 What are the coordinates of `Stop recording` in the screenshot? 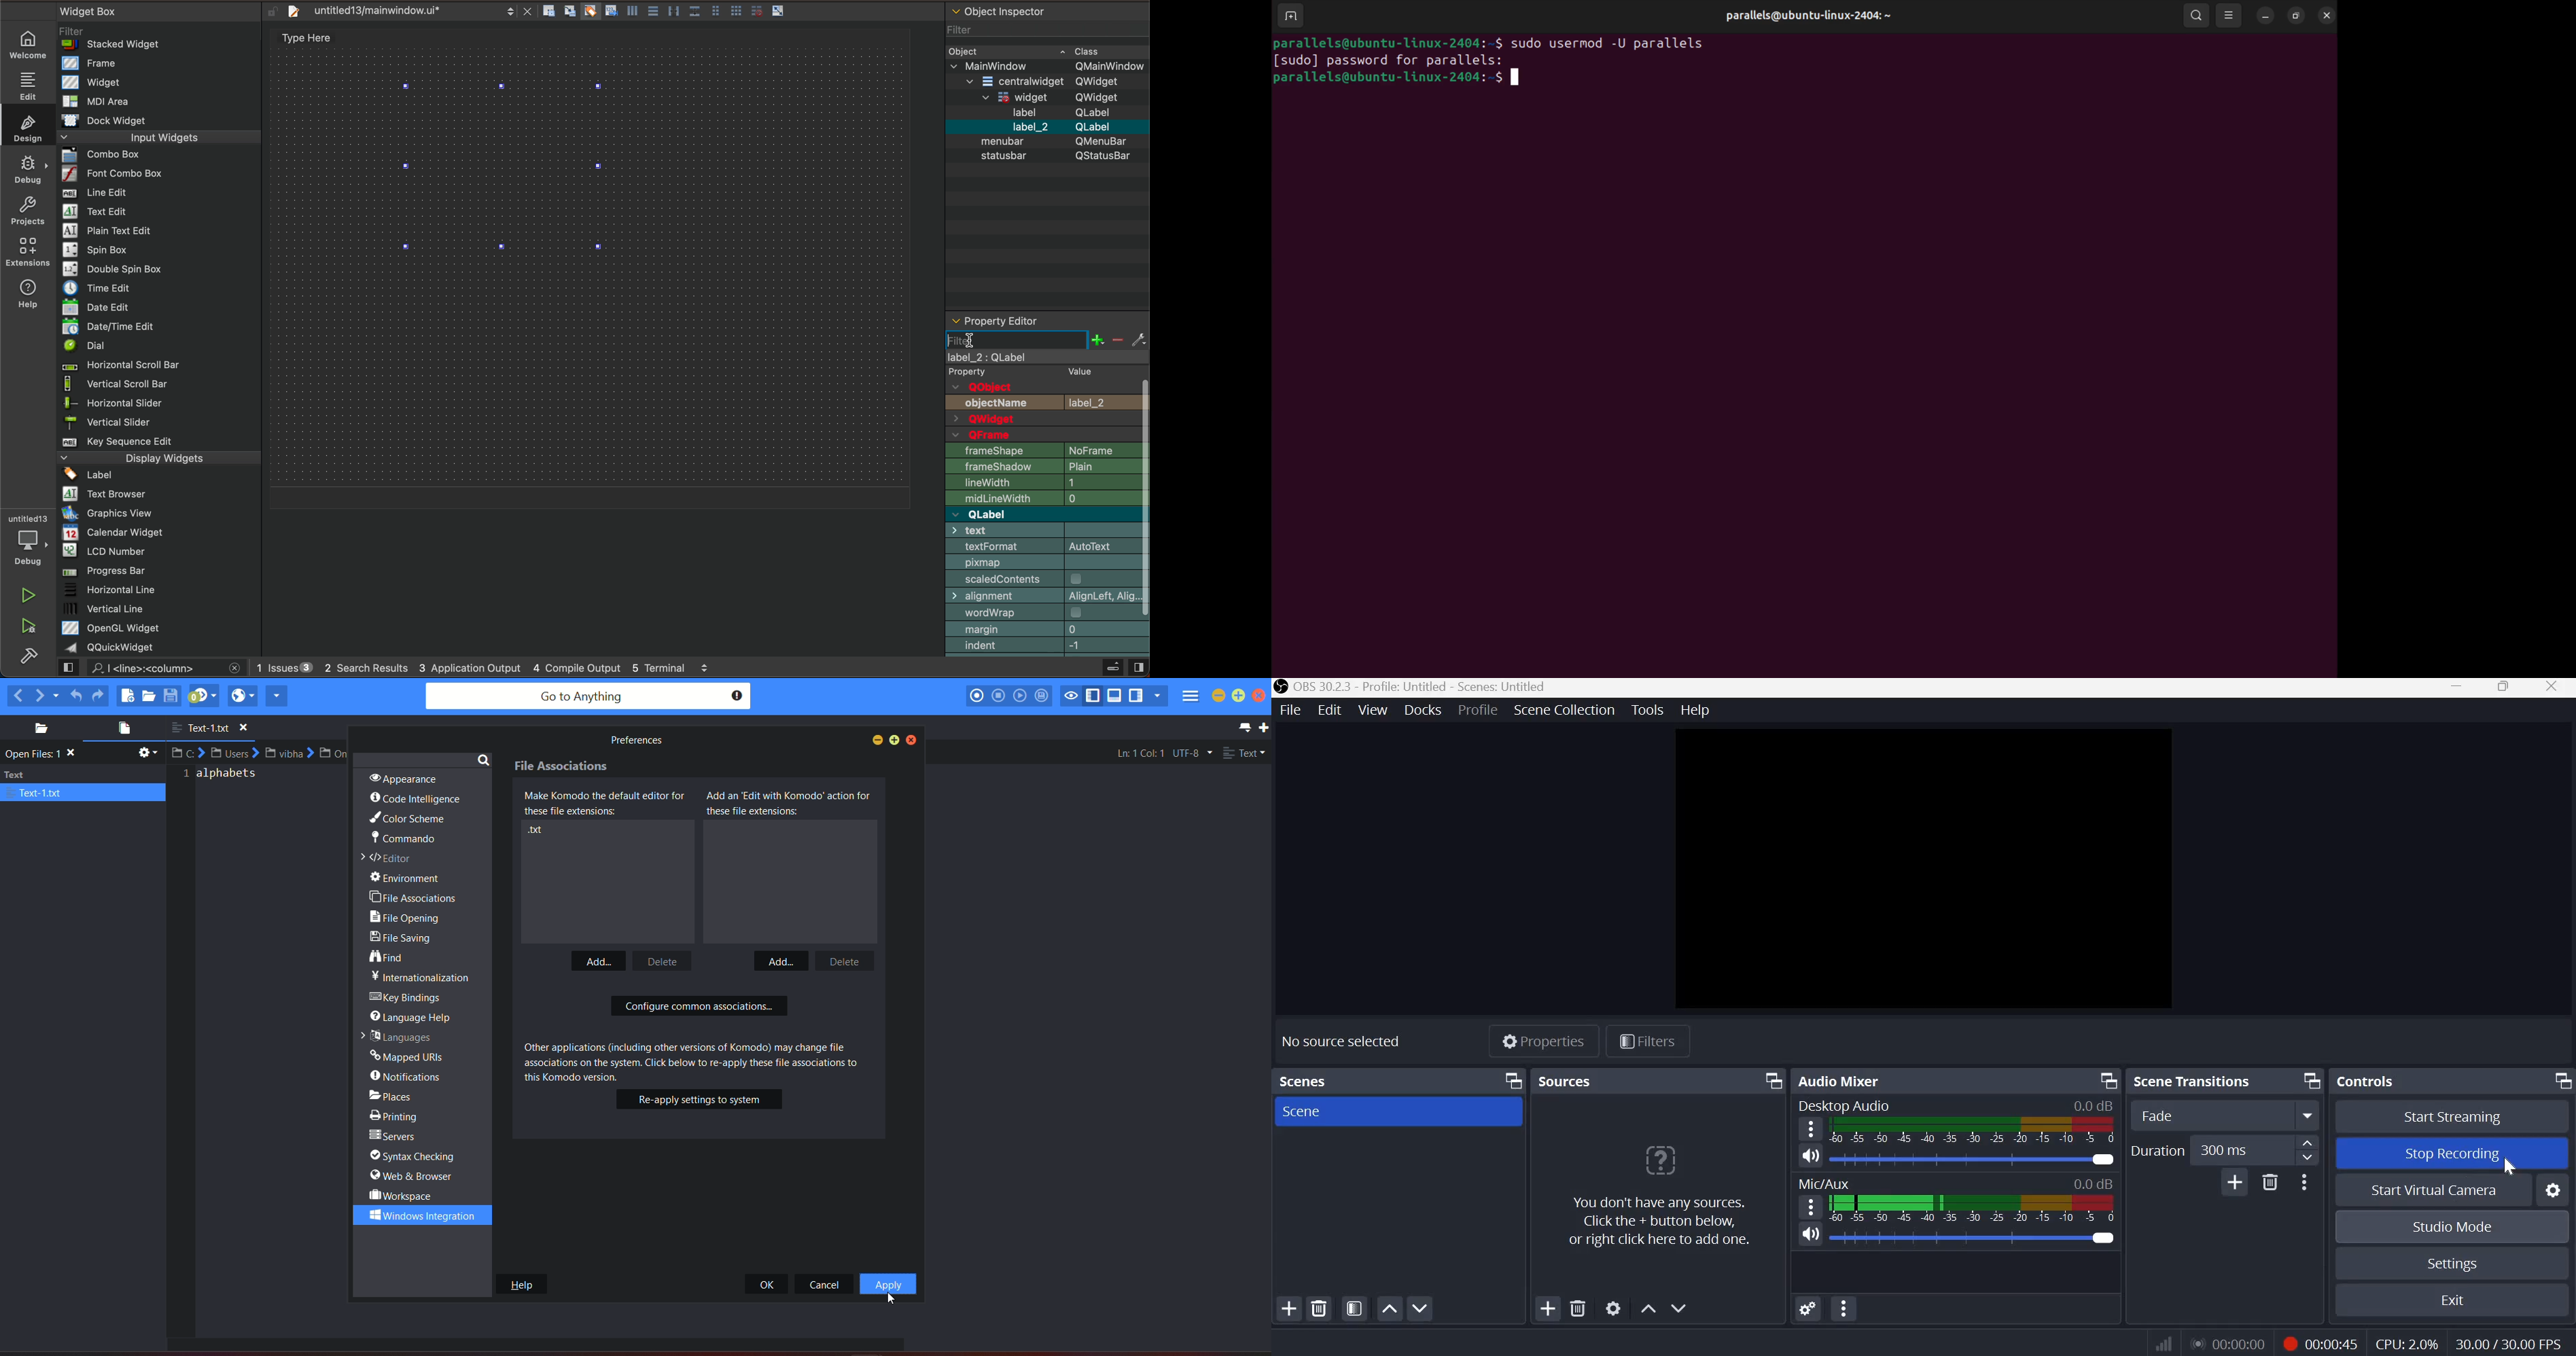 It's located at (2450, 1155).